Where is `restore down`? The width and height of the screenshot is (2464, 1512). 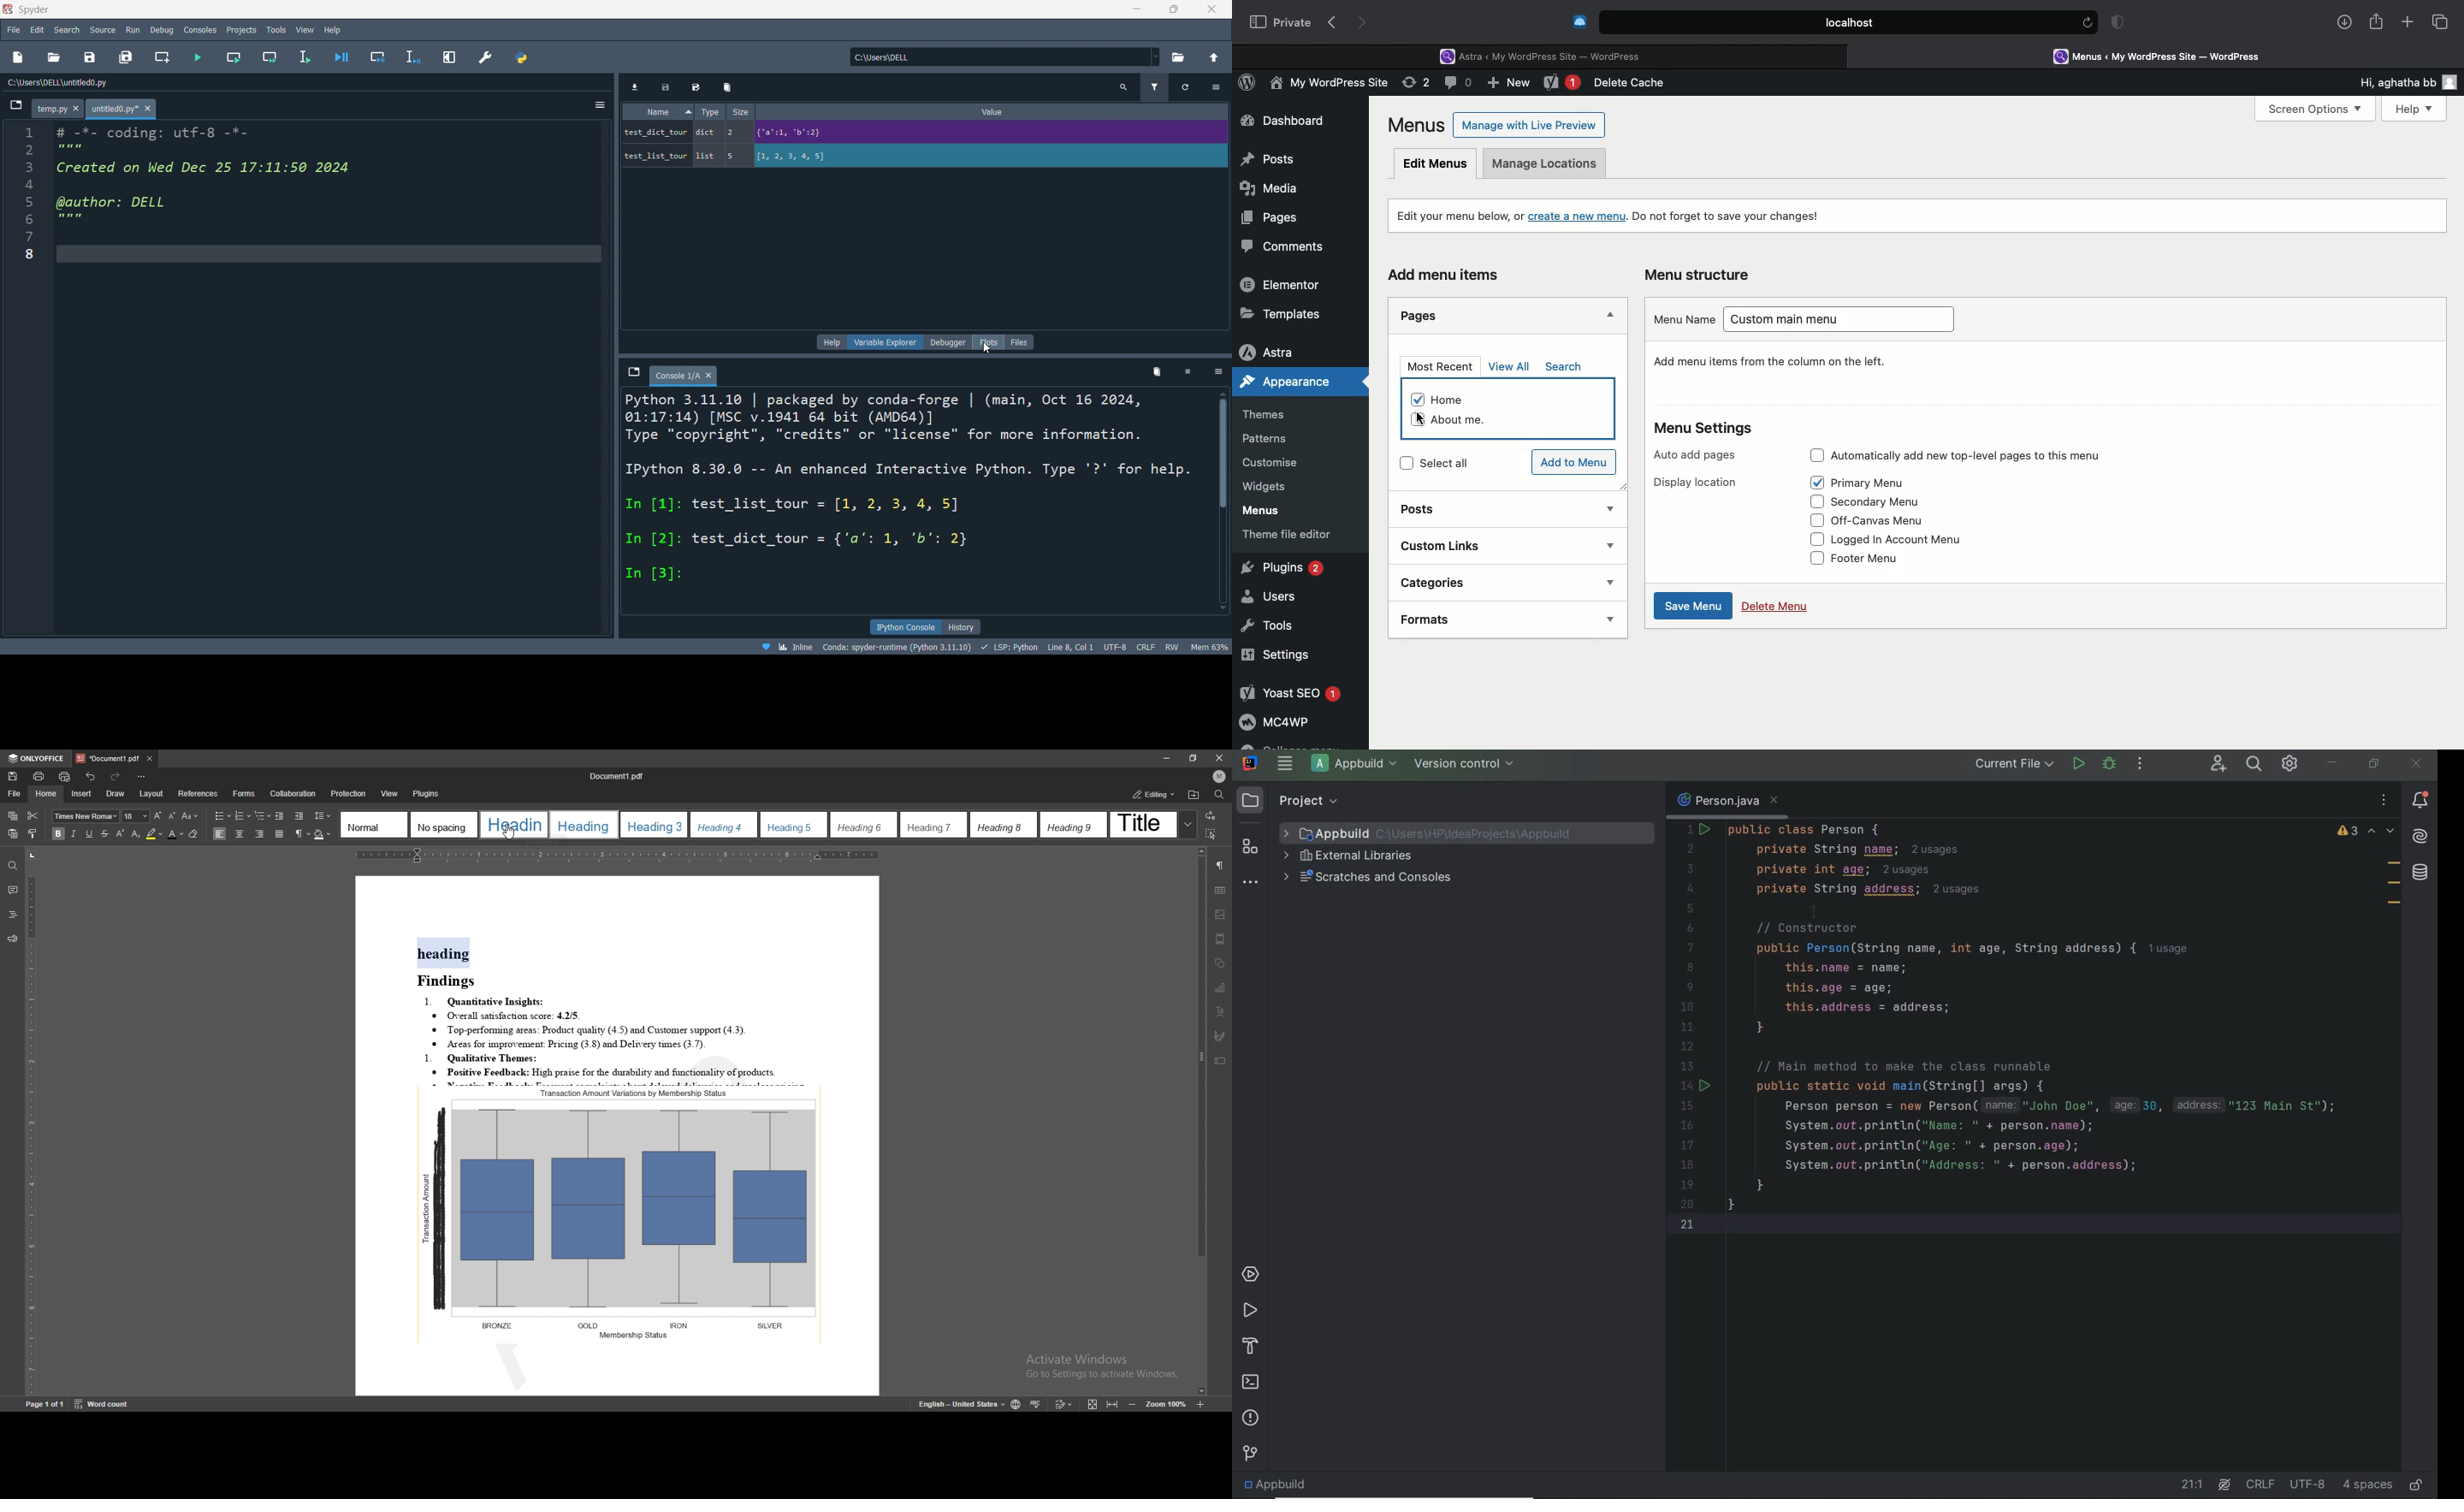 restore down is located at coordinates (2373, 763).